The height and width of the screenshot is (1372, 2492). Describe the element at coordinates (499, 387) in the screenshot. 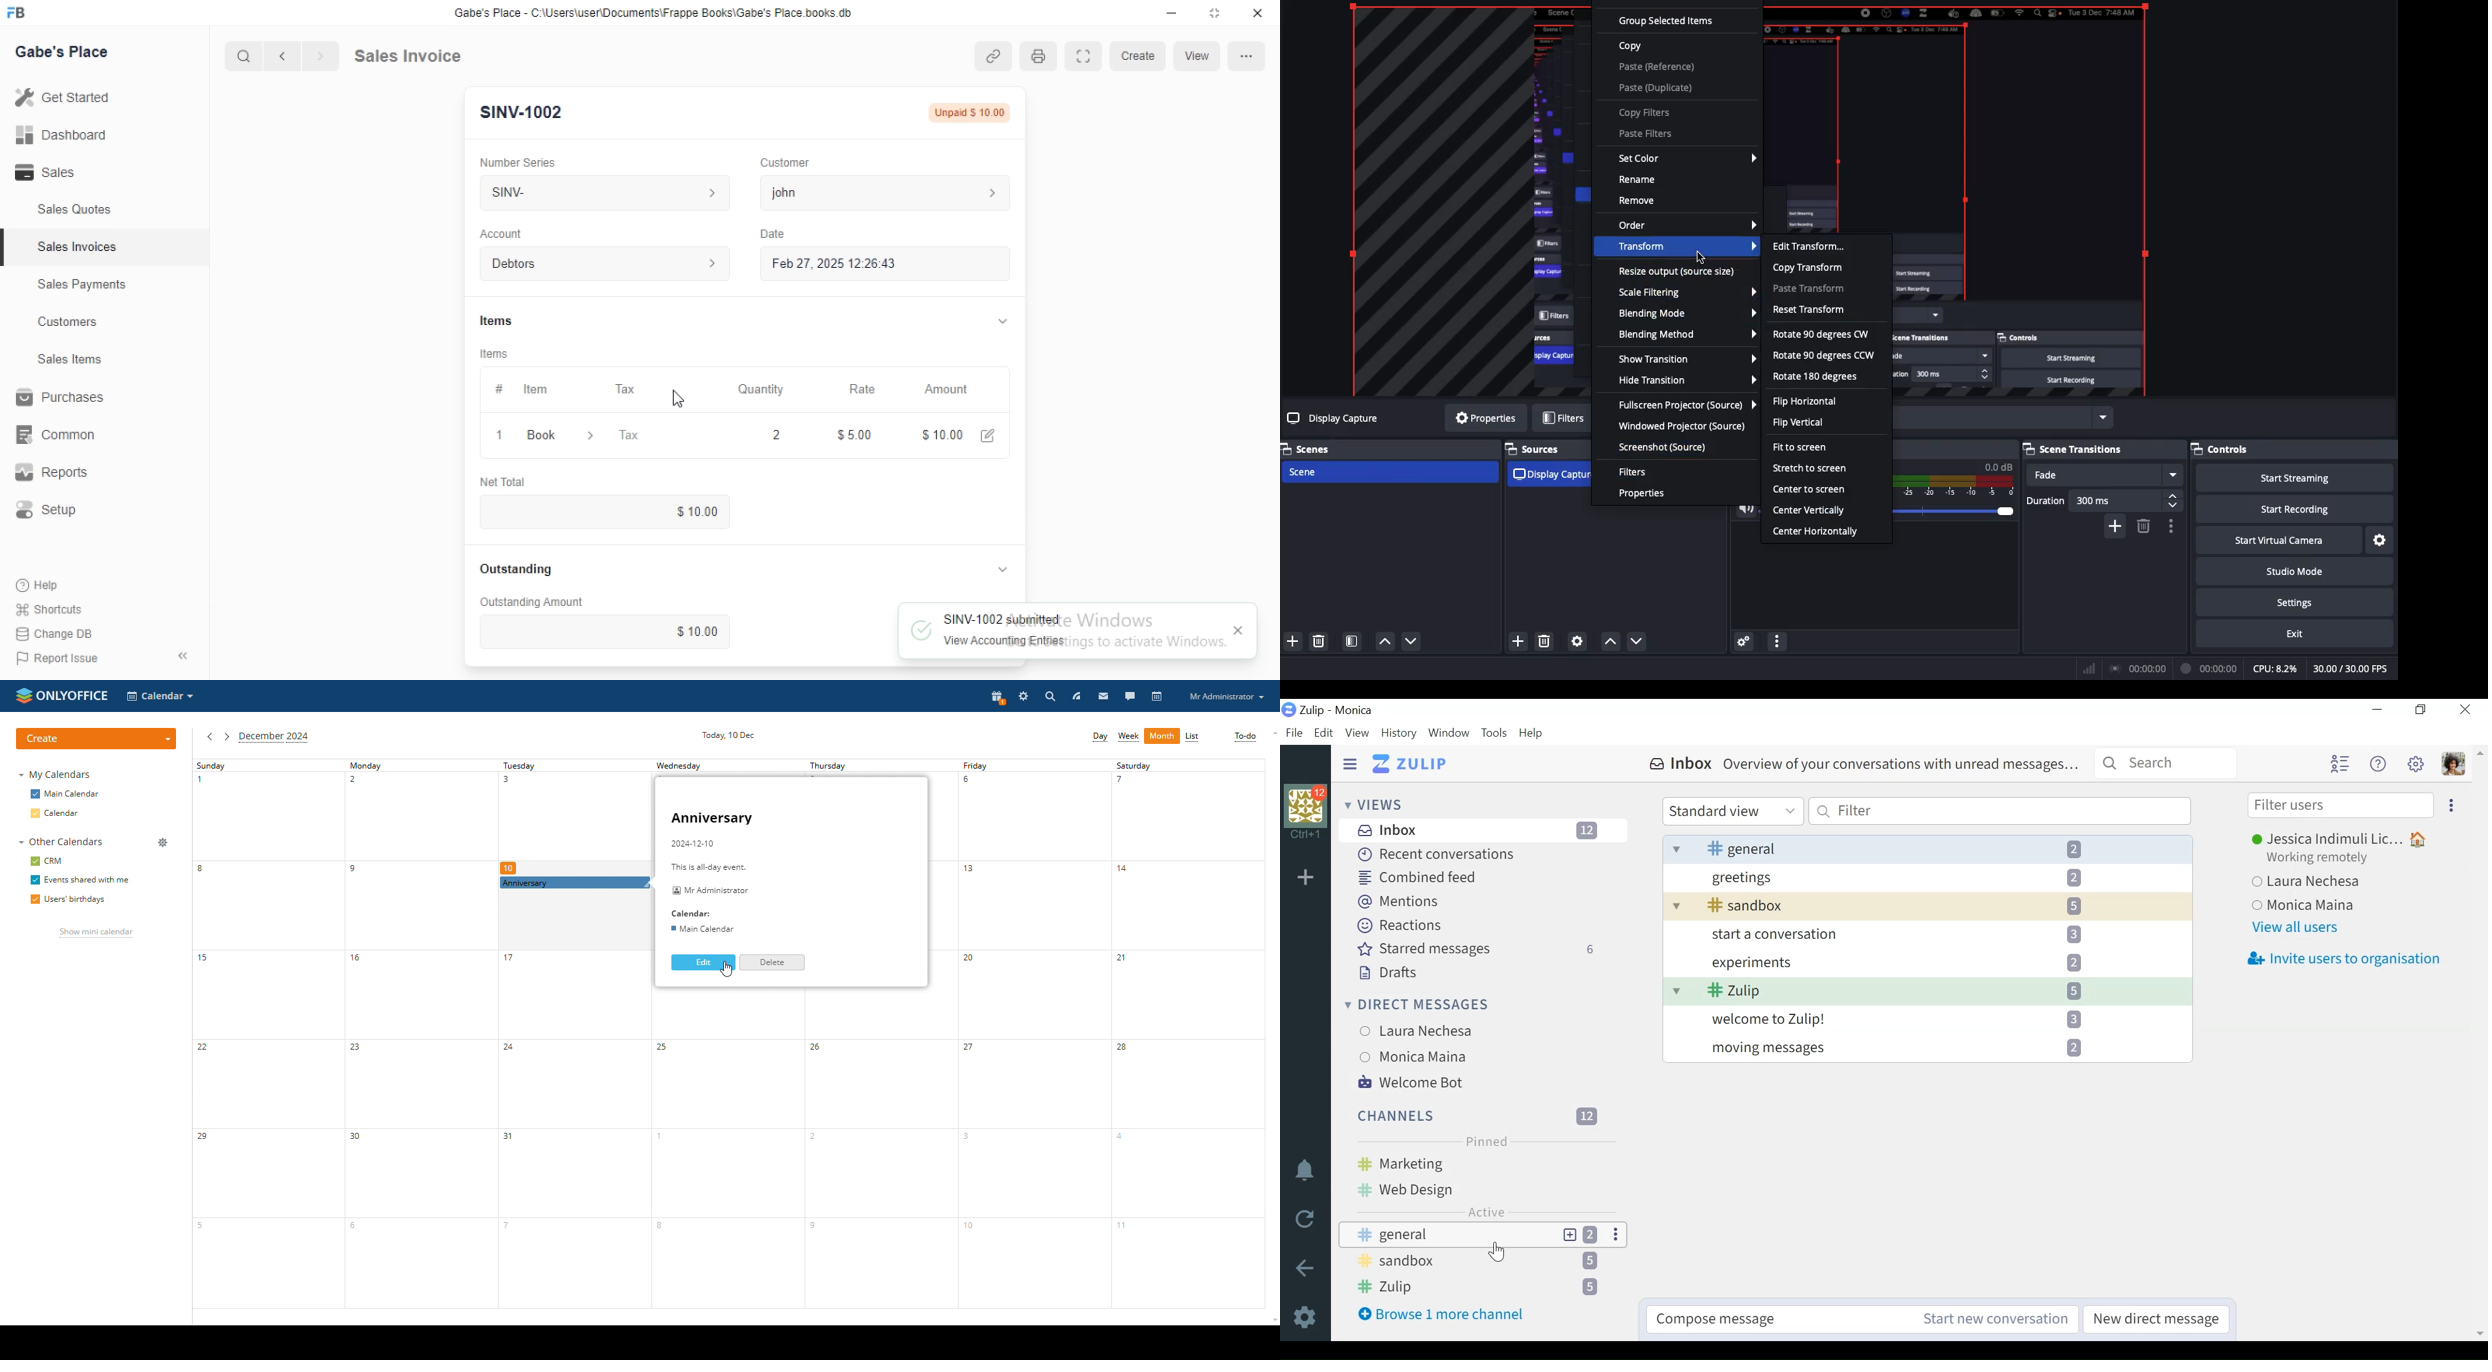

I see `#` at that location.